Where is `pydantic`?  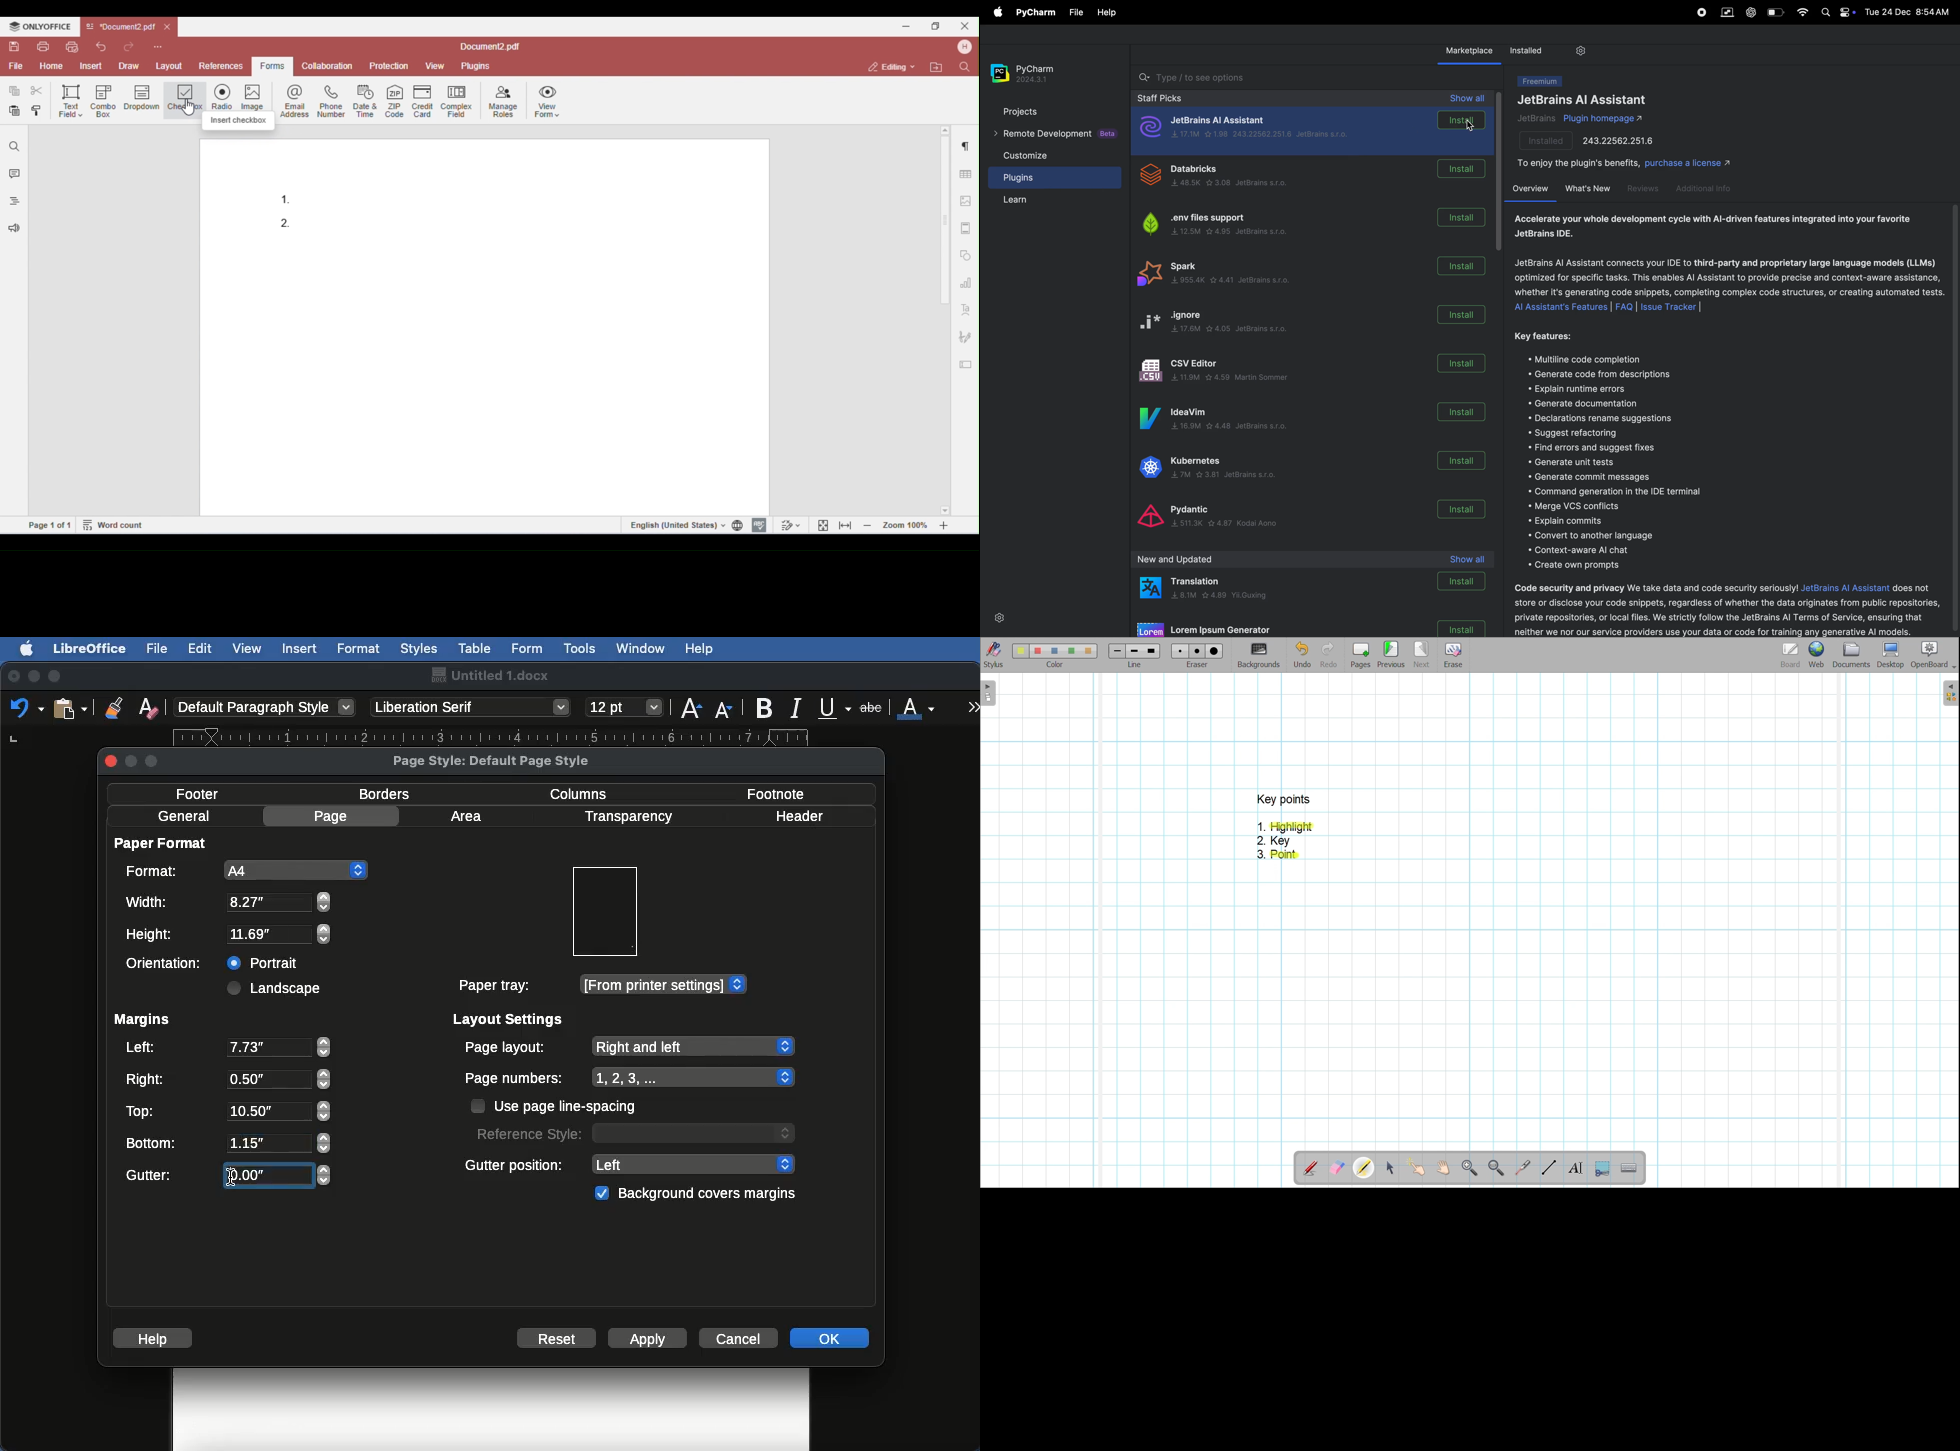 pydantic is located at coordinates (1215, 519).